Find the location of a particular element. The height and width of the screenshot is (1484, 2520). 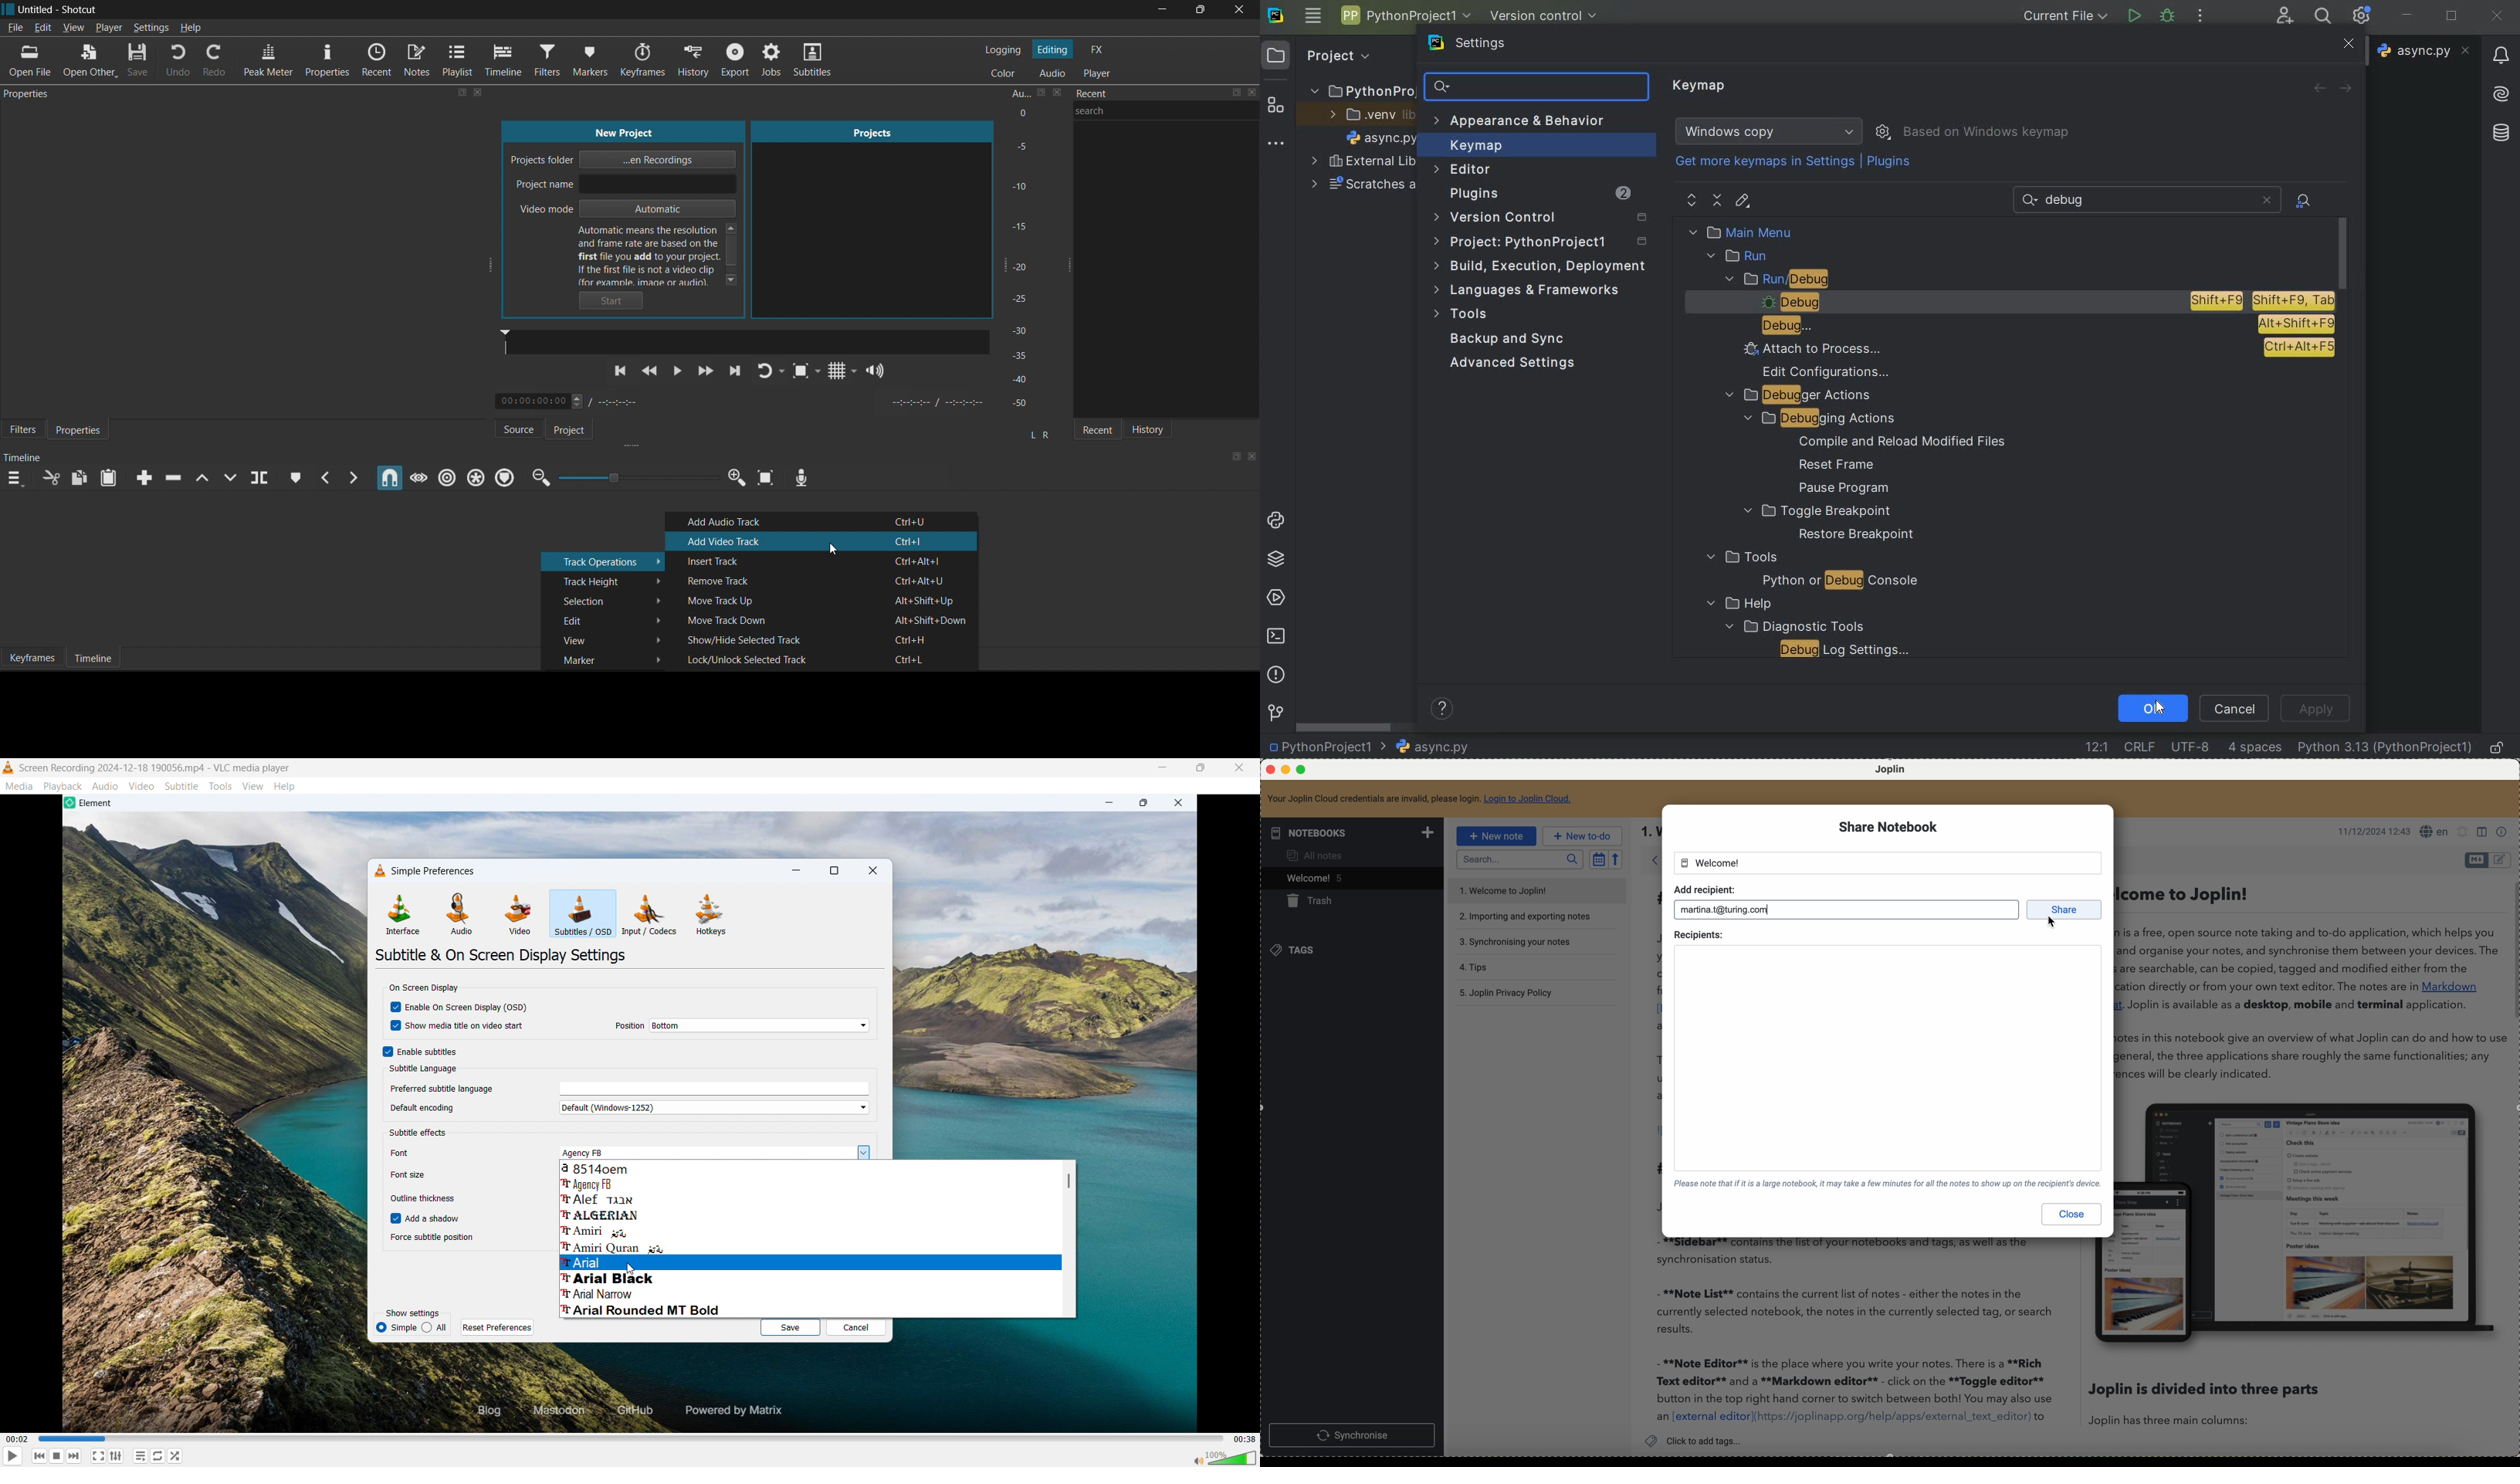

debug log settings is located at coordinates (1849, 649).